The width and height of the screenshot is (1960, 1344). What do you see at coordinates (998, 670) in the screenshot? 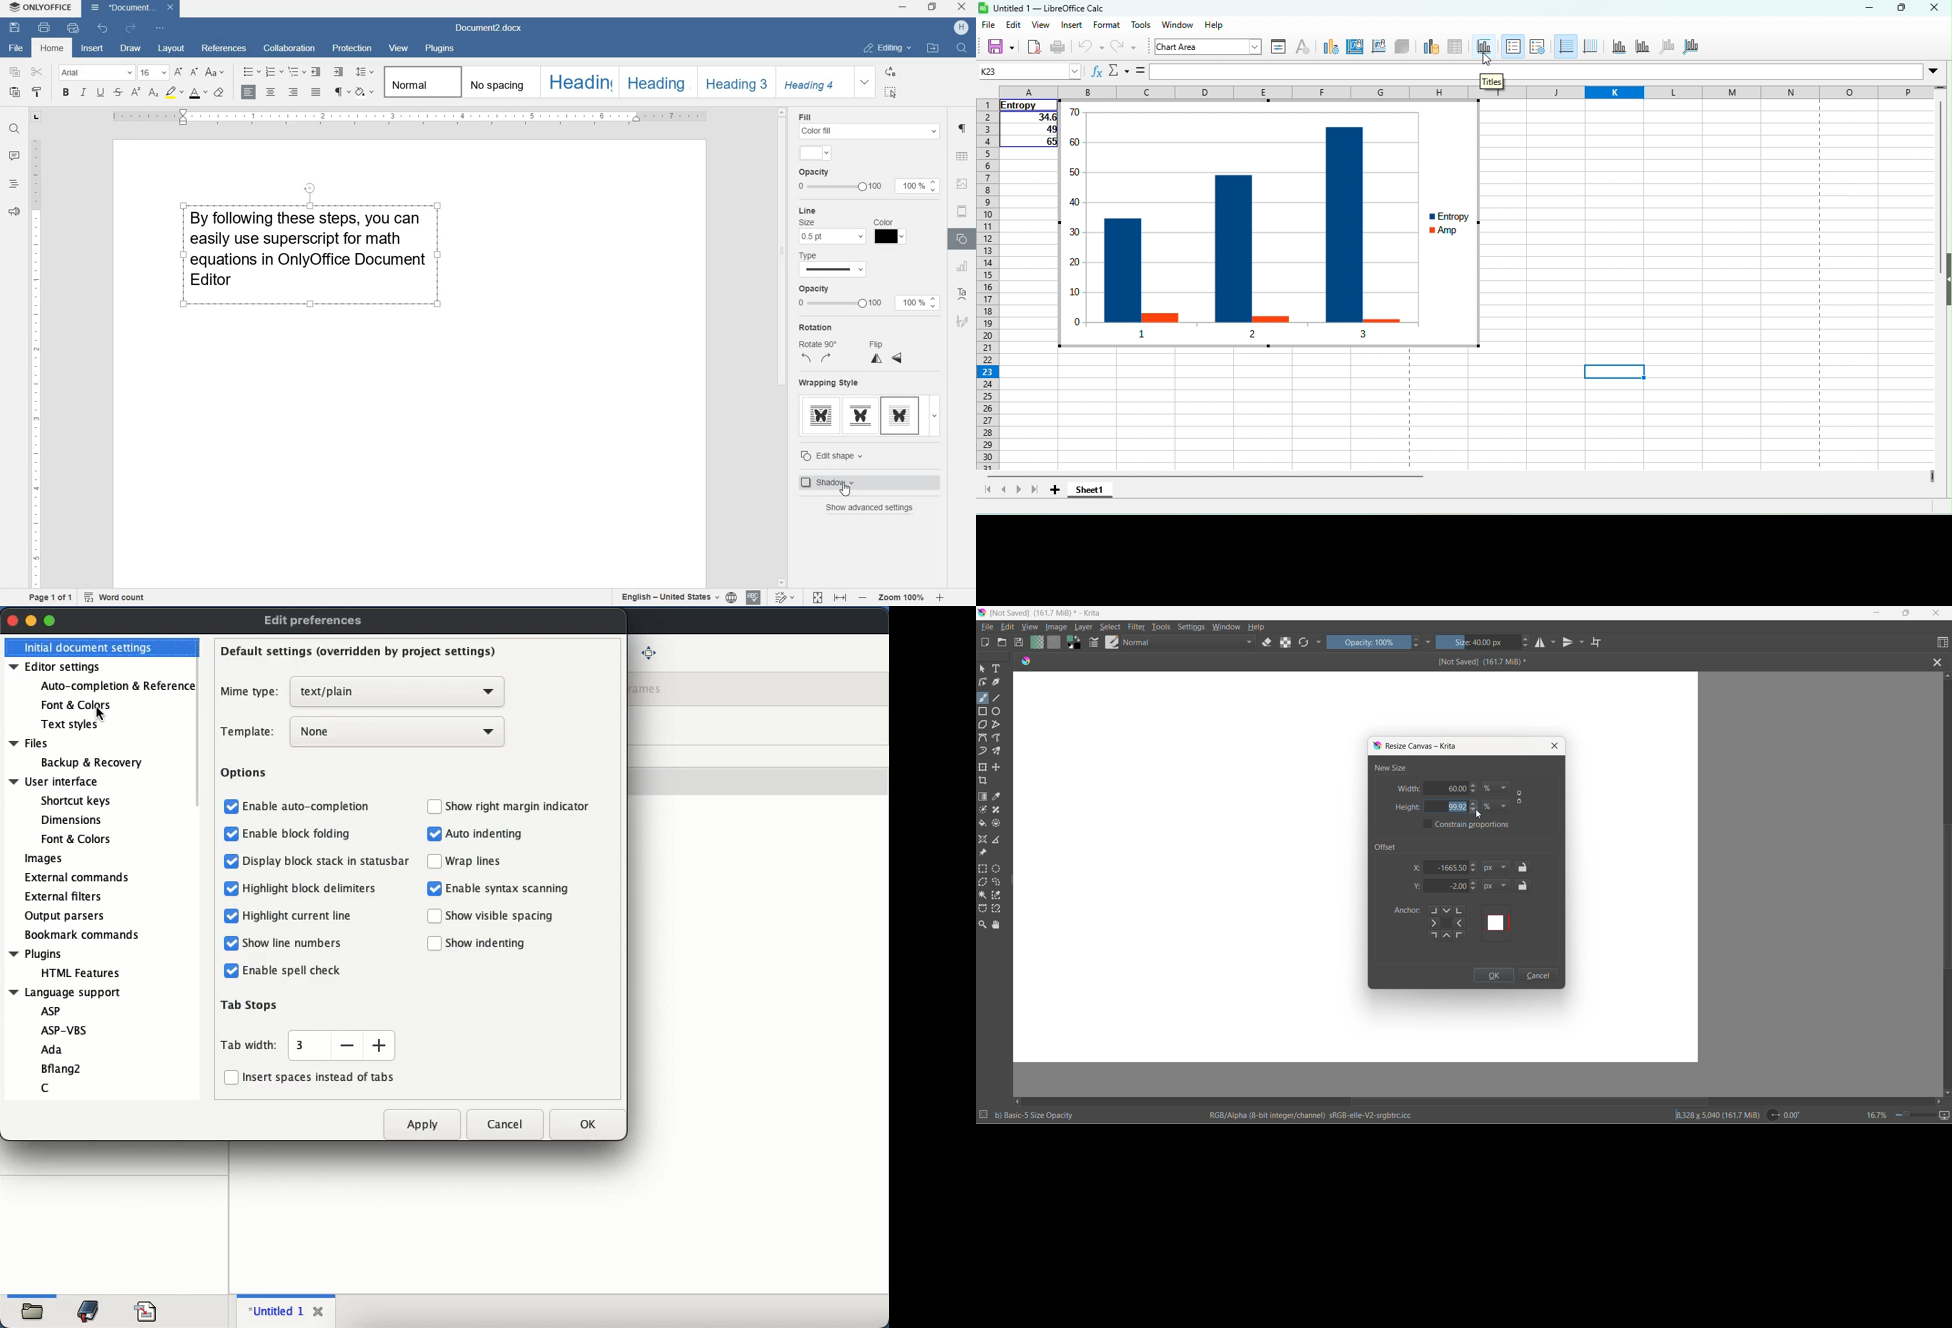
I see `text tool` at bounding box center [998, 670].